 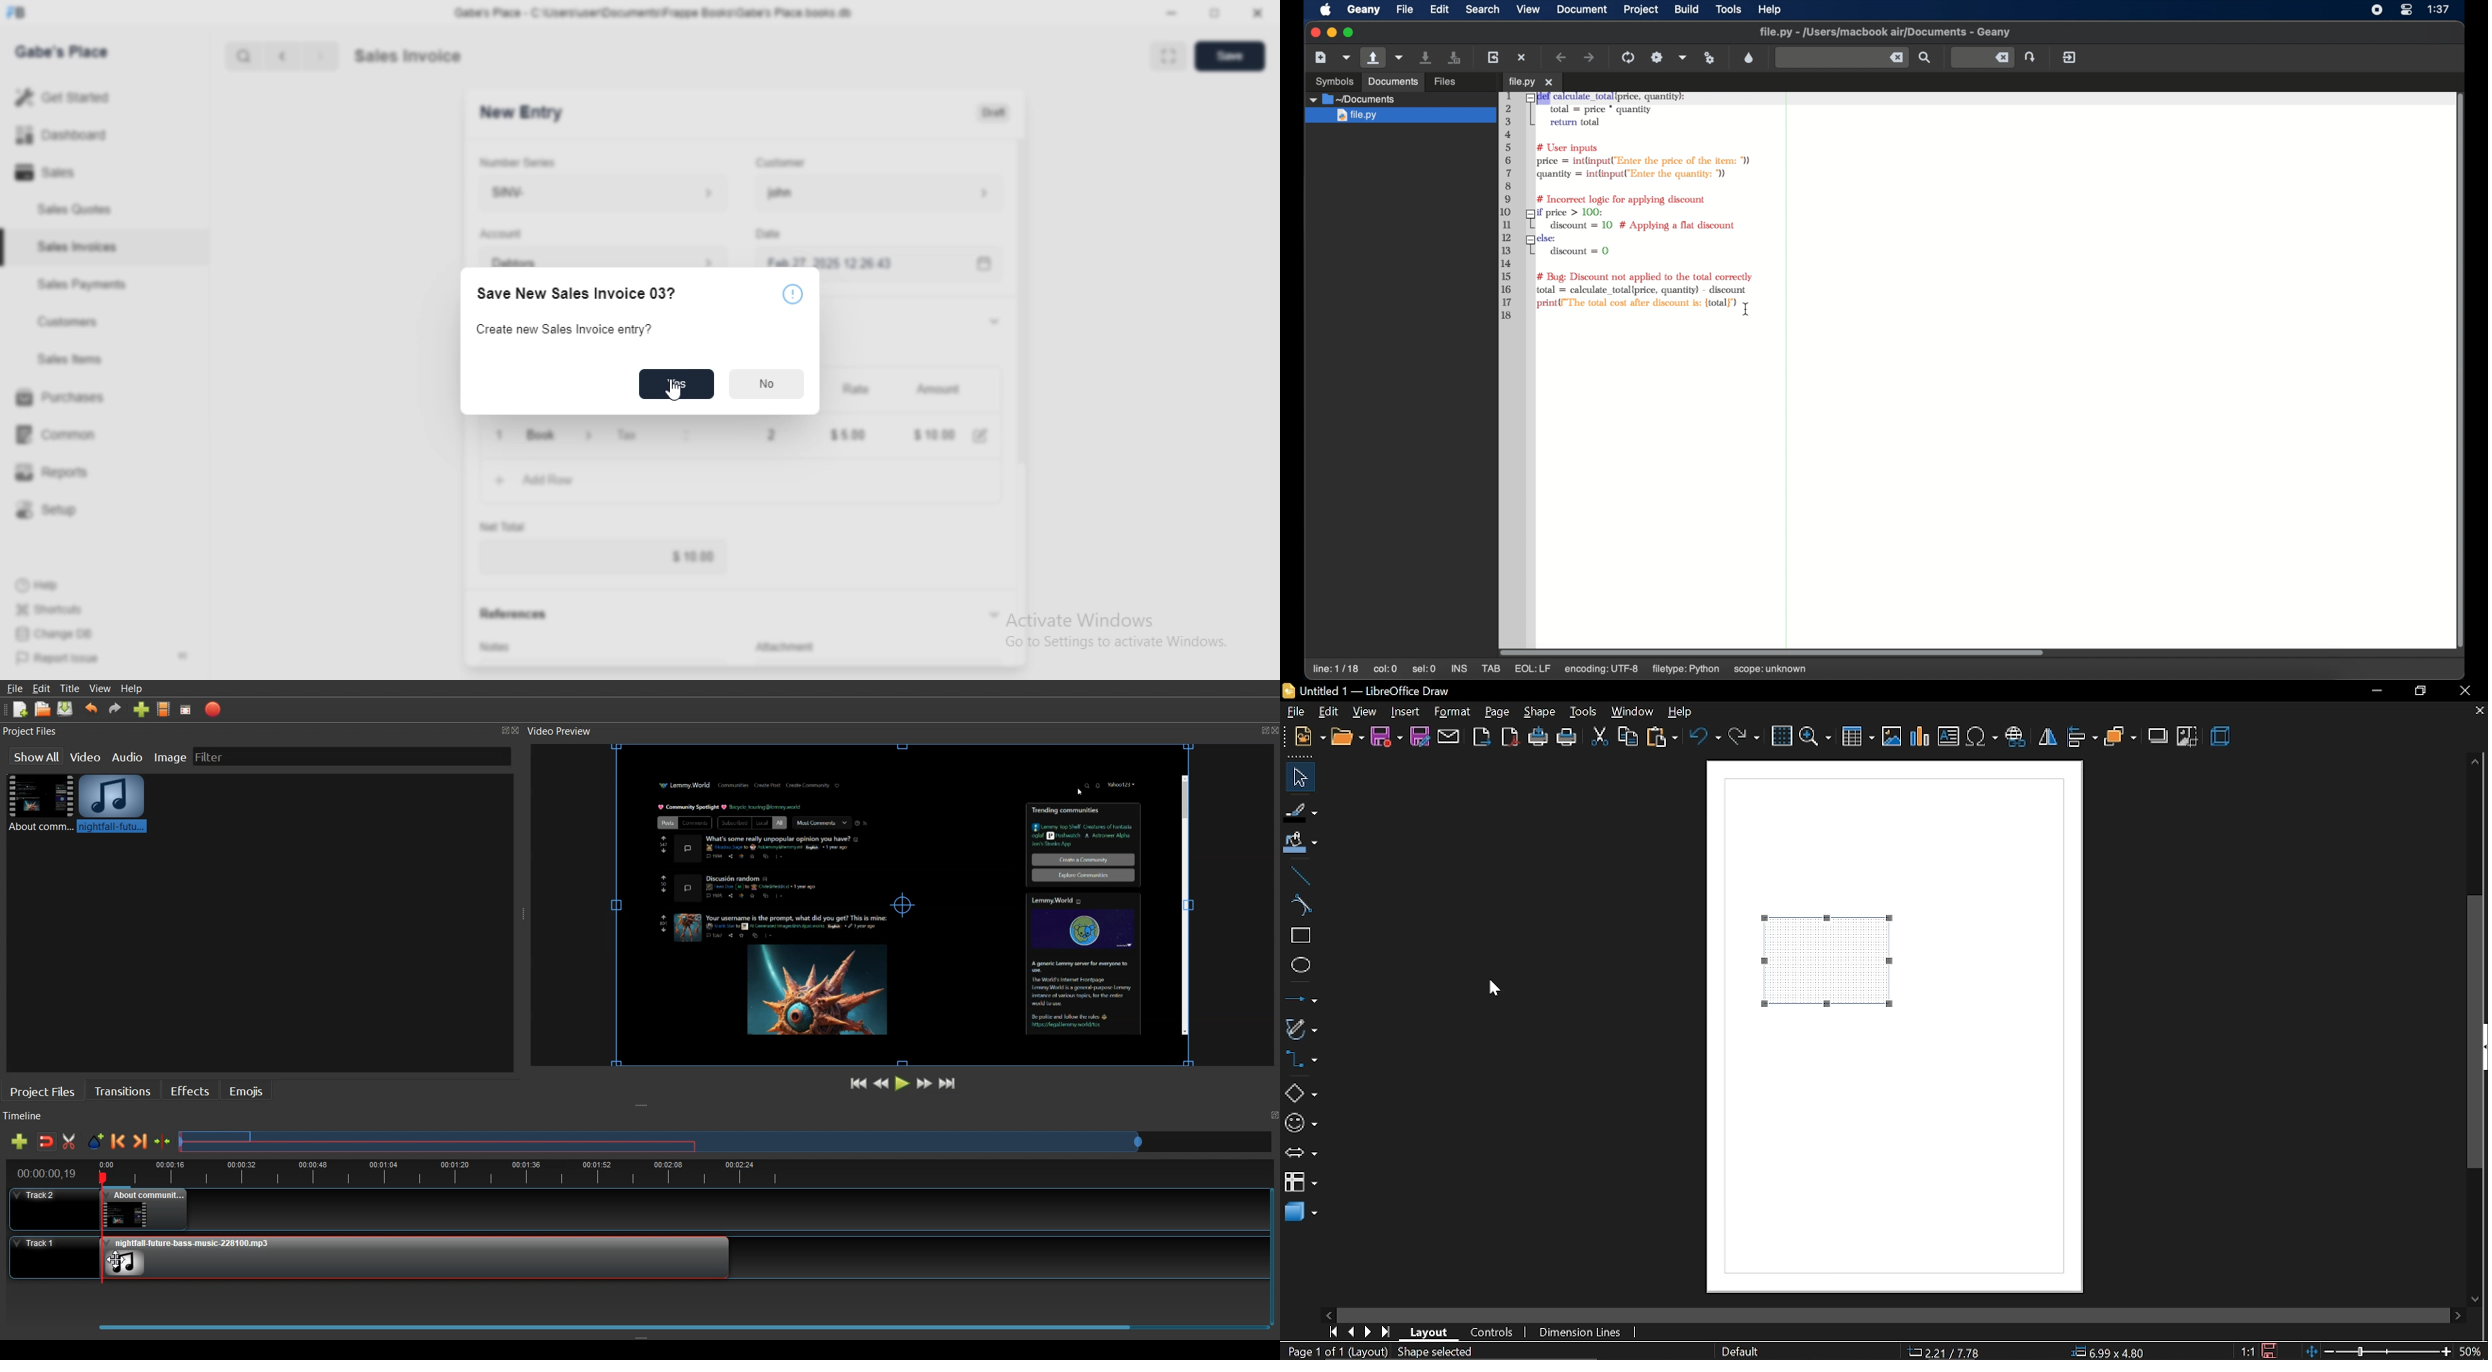 What do you see at coordinates (1426, 1332) in the screenshot?
I see `layout` at bounding box center [1426, 1332].